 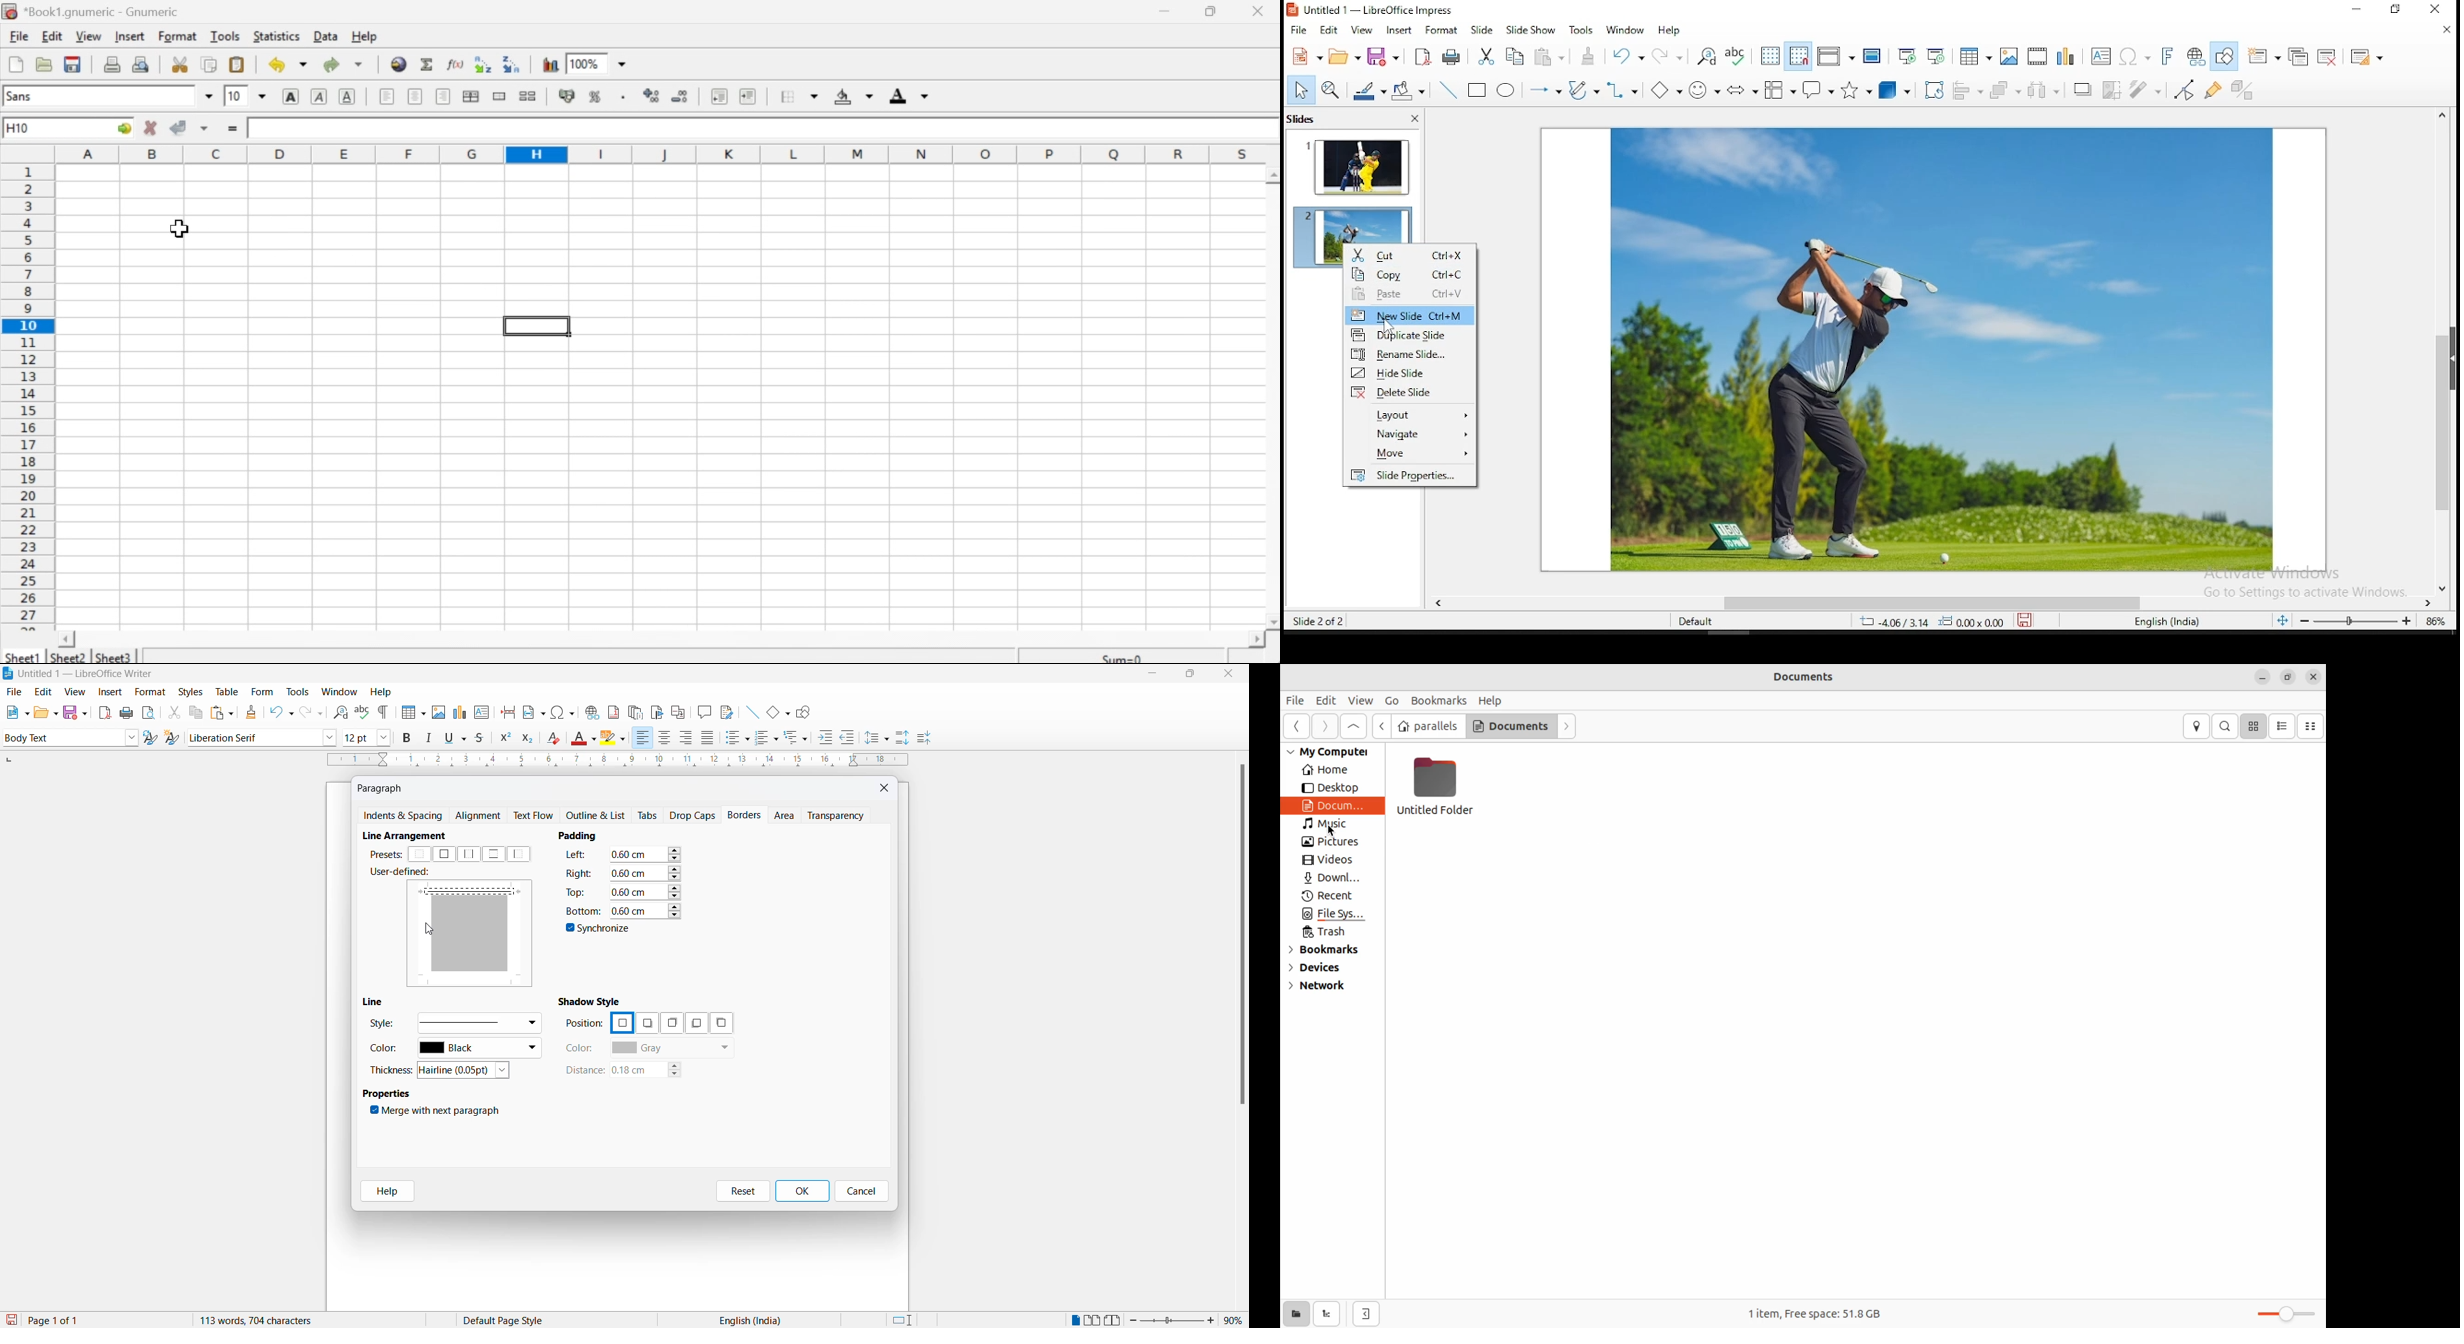 What do you see at coordinates (2214, 89) in the screenshot?
I see `show gluepoint functions` at bounding box center [2214, 89].